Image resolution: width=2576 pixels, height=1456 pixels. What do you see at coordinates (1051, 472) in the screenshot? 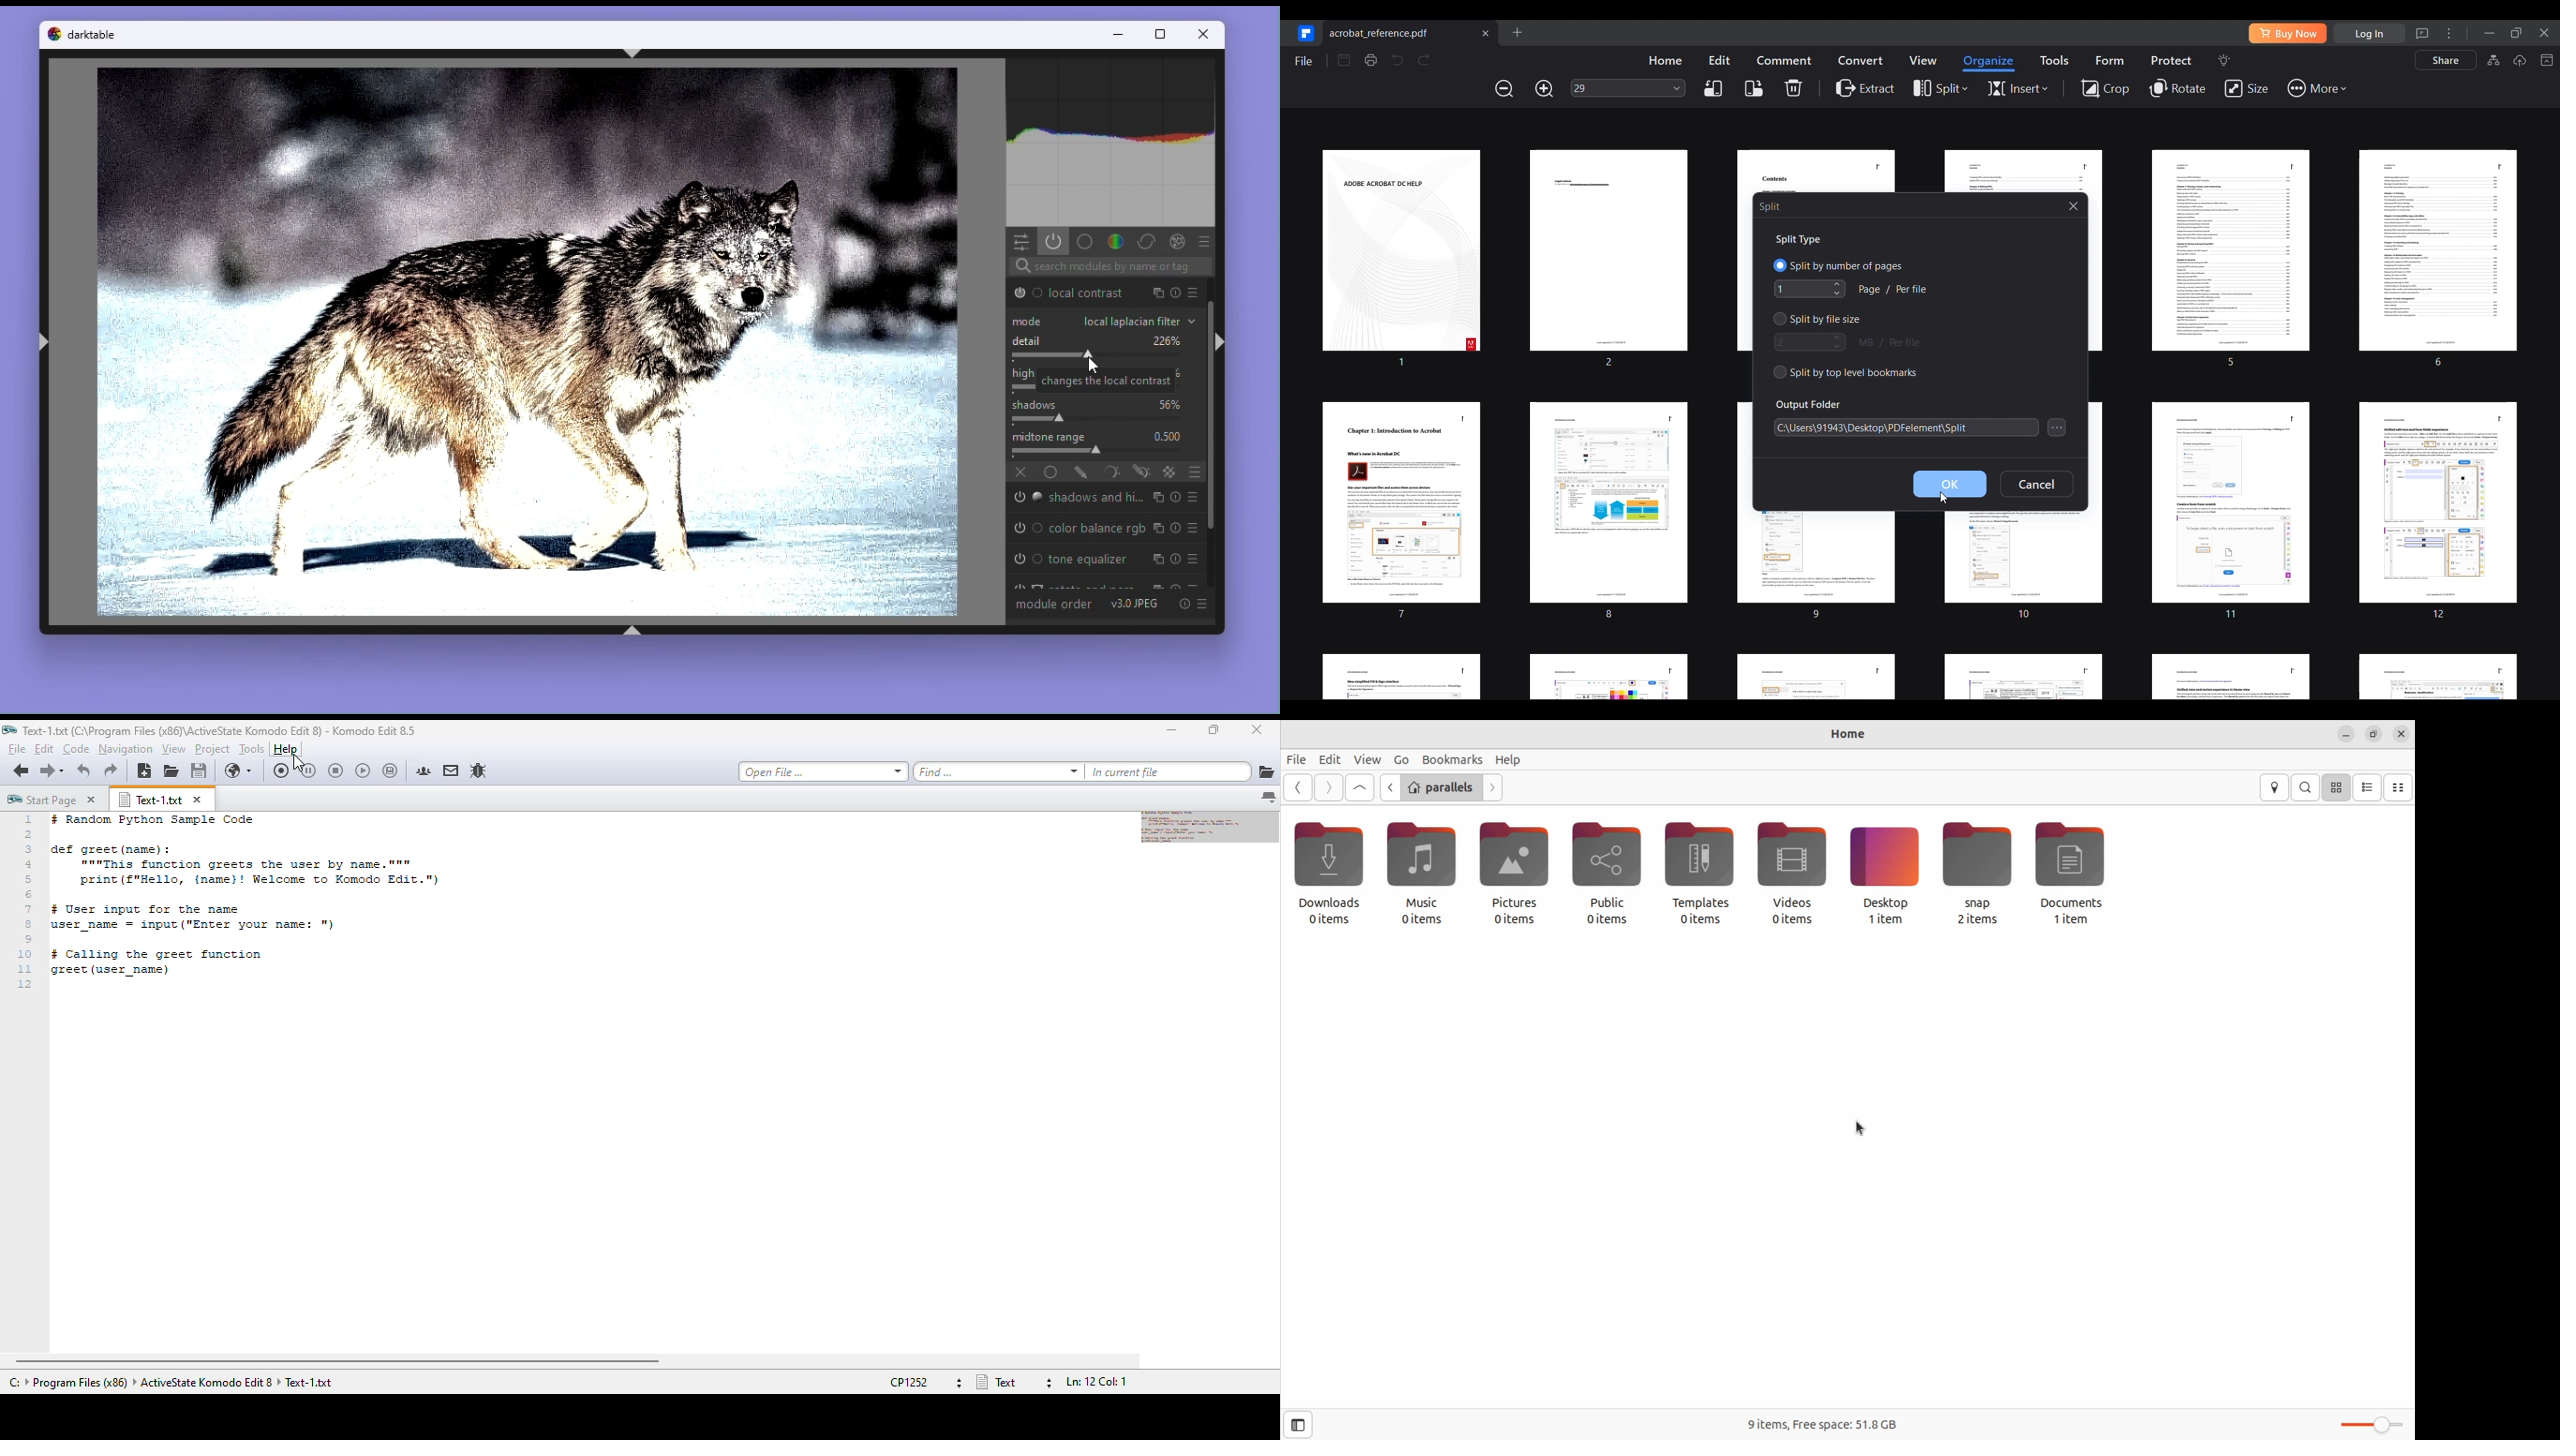
I see `Uniformly` at bounding box center [1051, 472].